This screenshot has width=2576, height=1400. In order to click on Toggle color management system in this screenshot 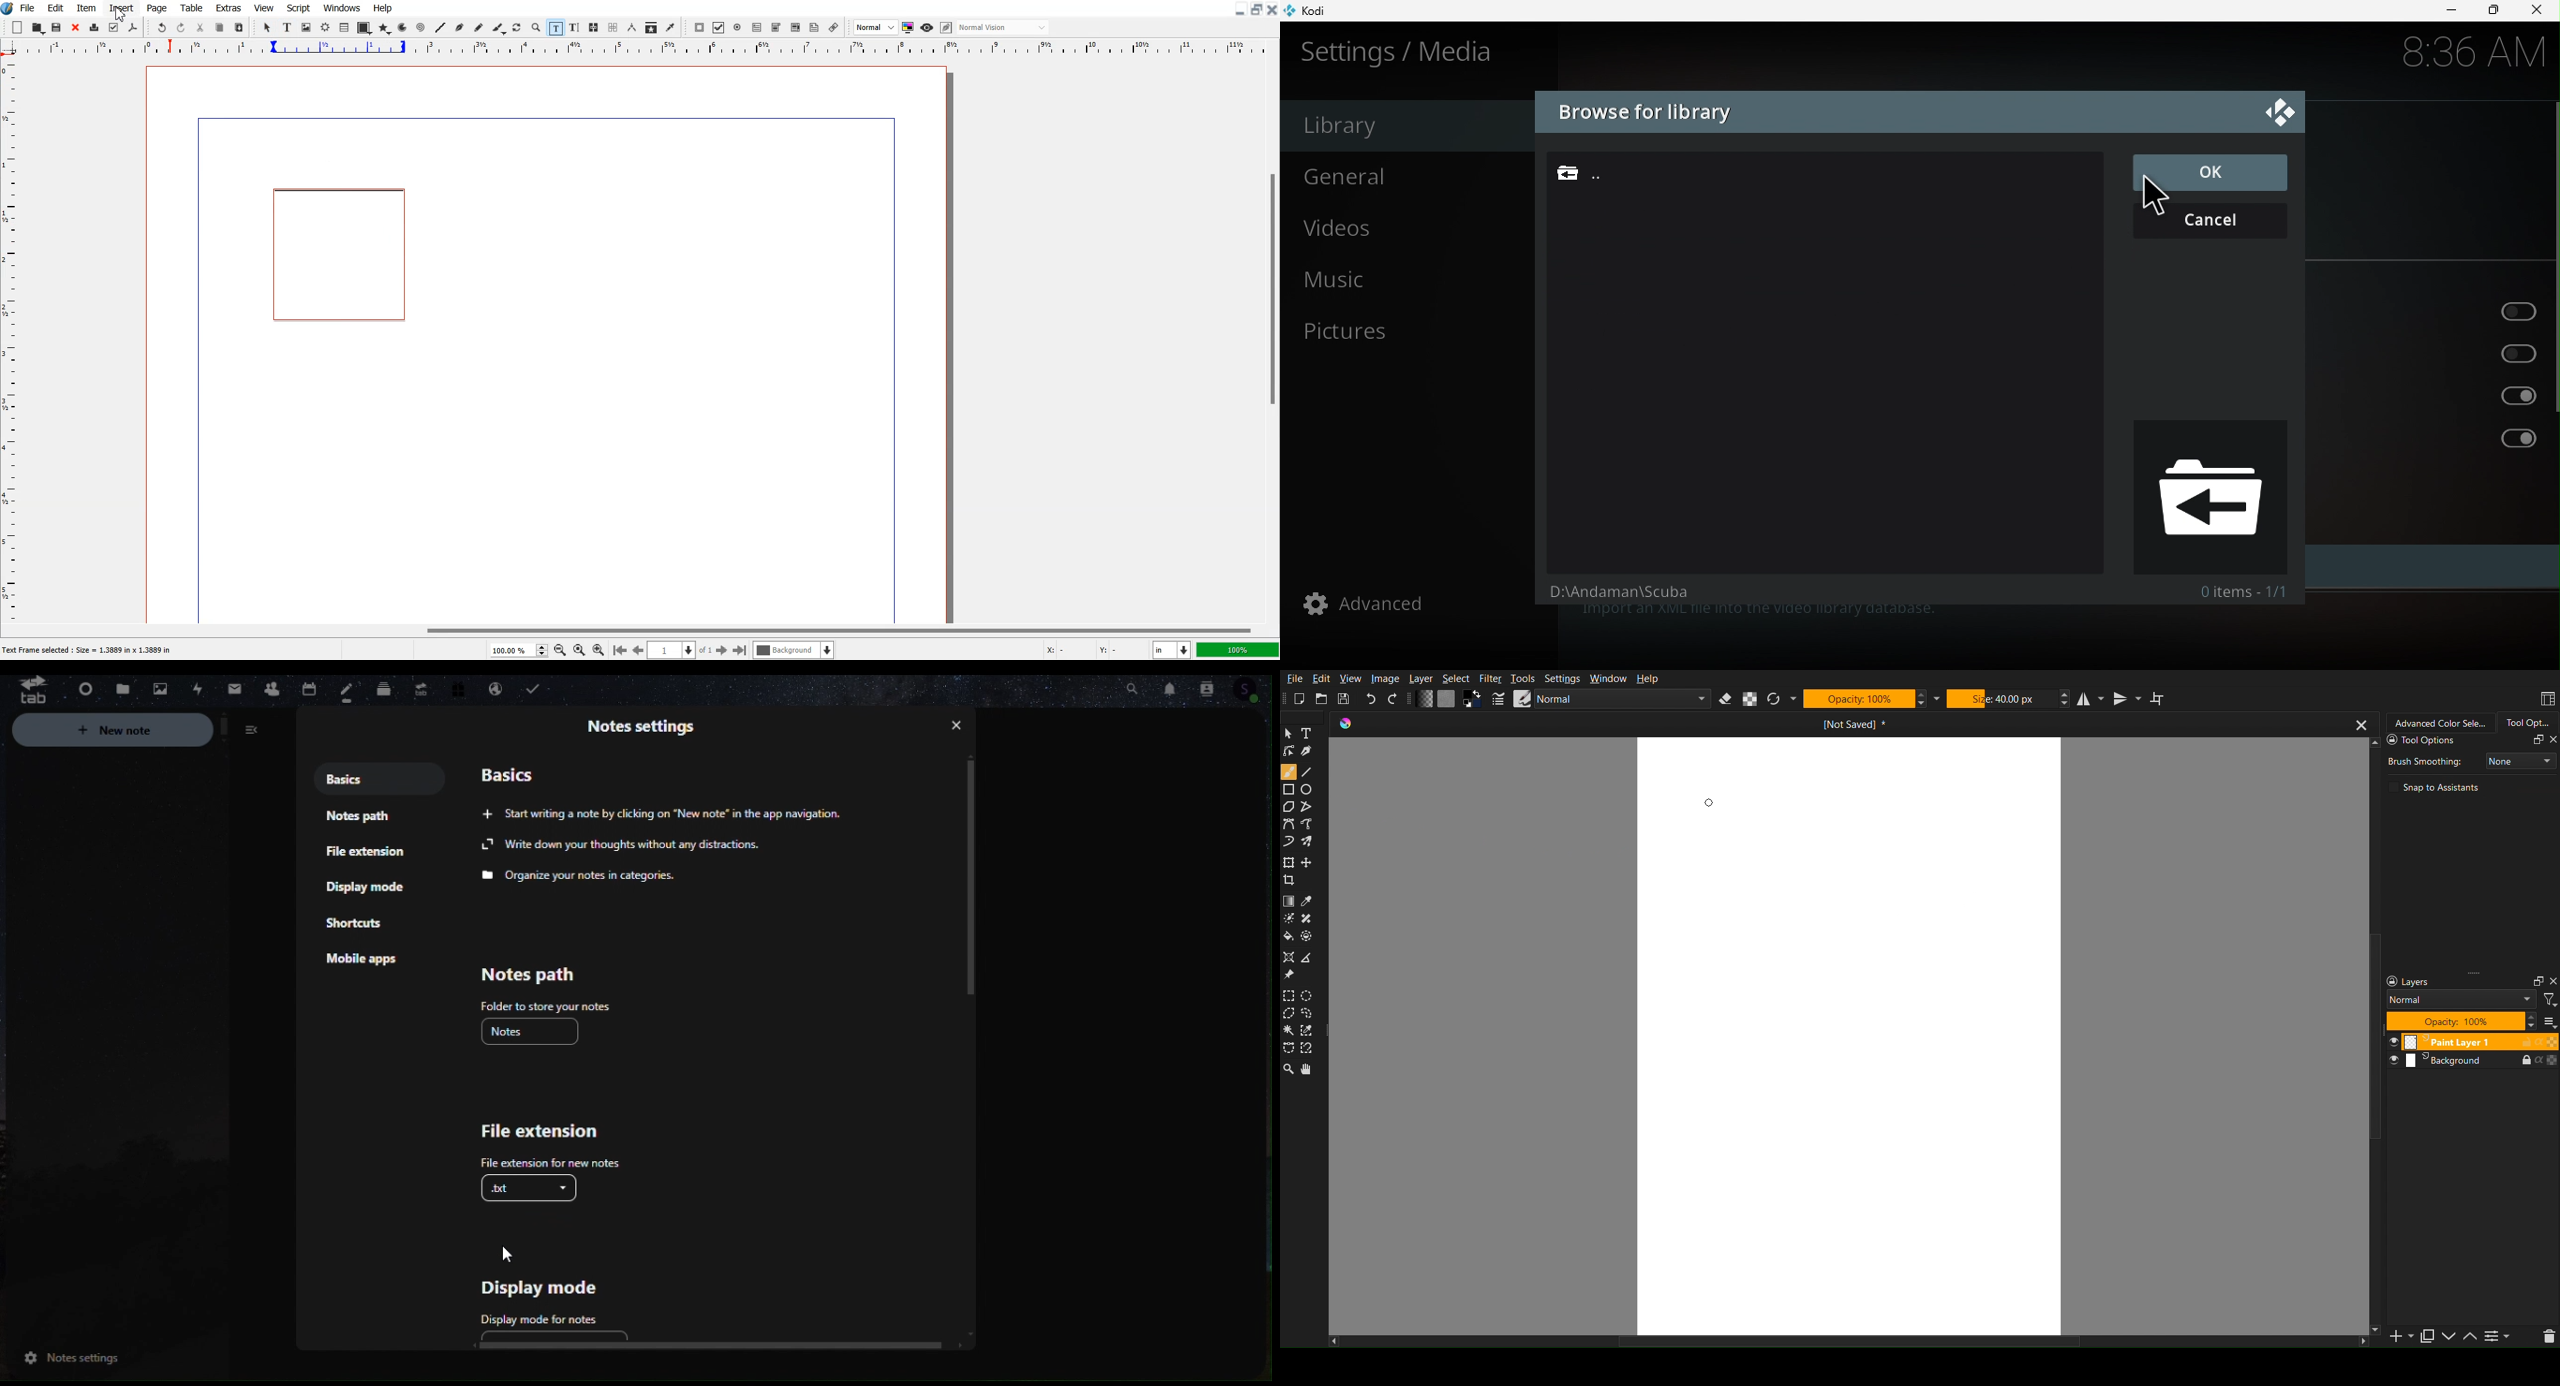, I will do `click(909, 27)`.